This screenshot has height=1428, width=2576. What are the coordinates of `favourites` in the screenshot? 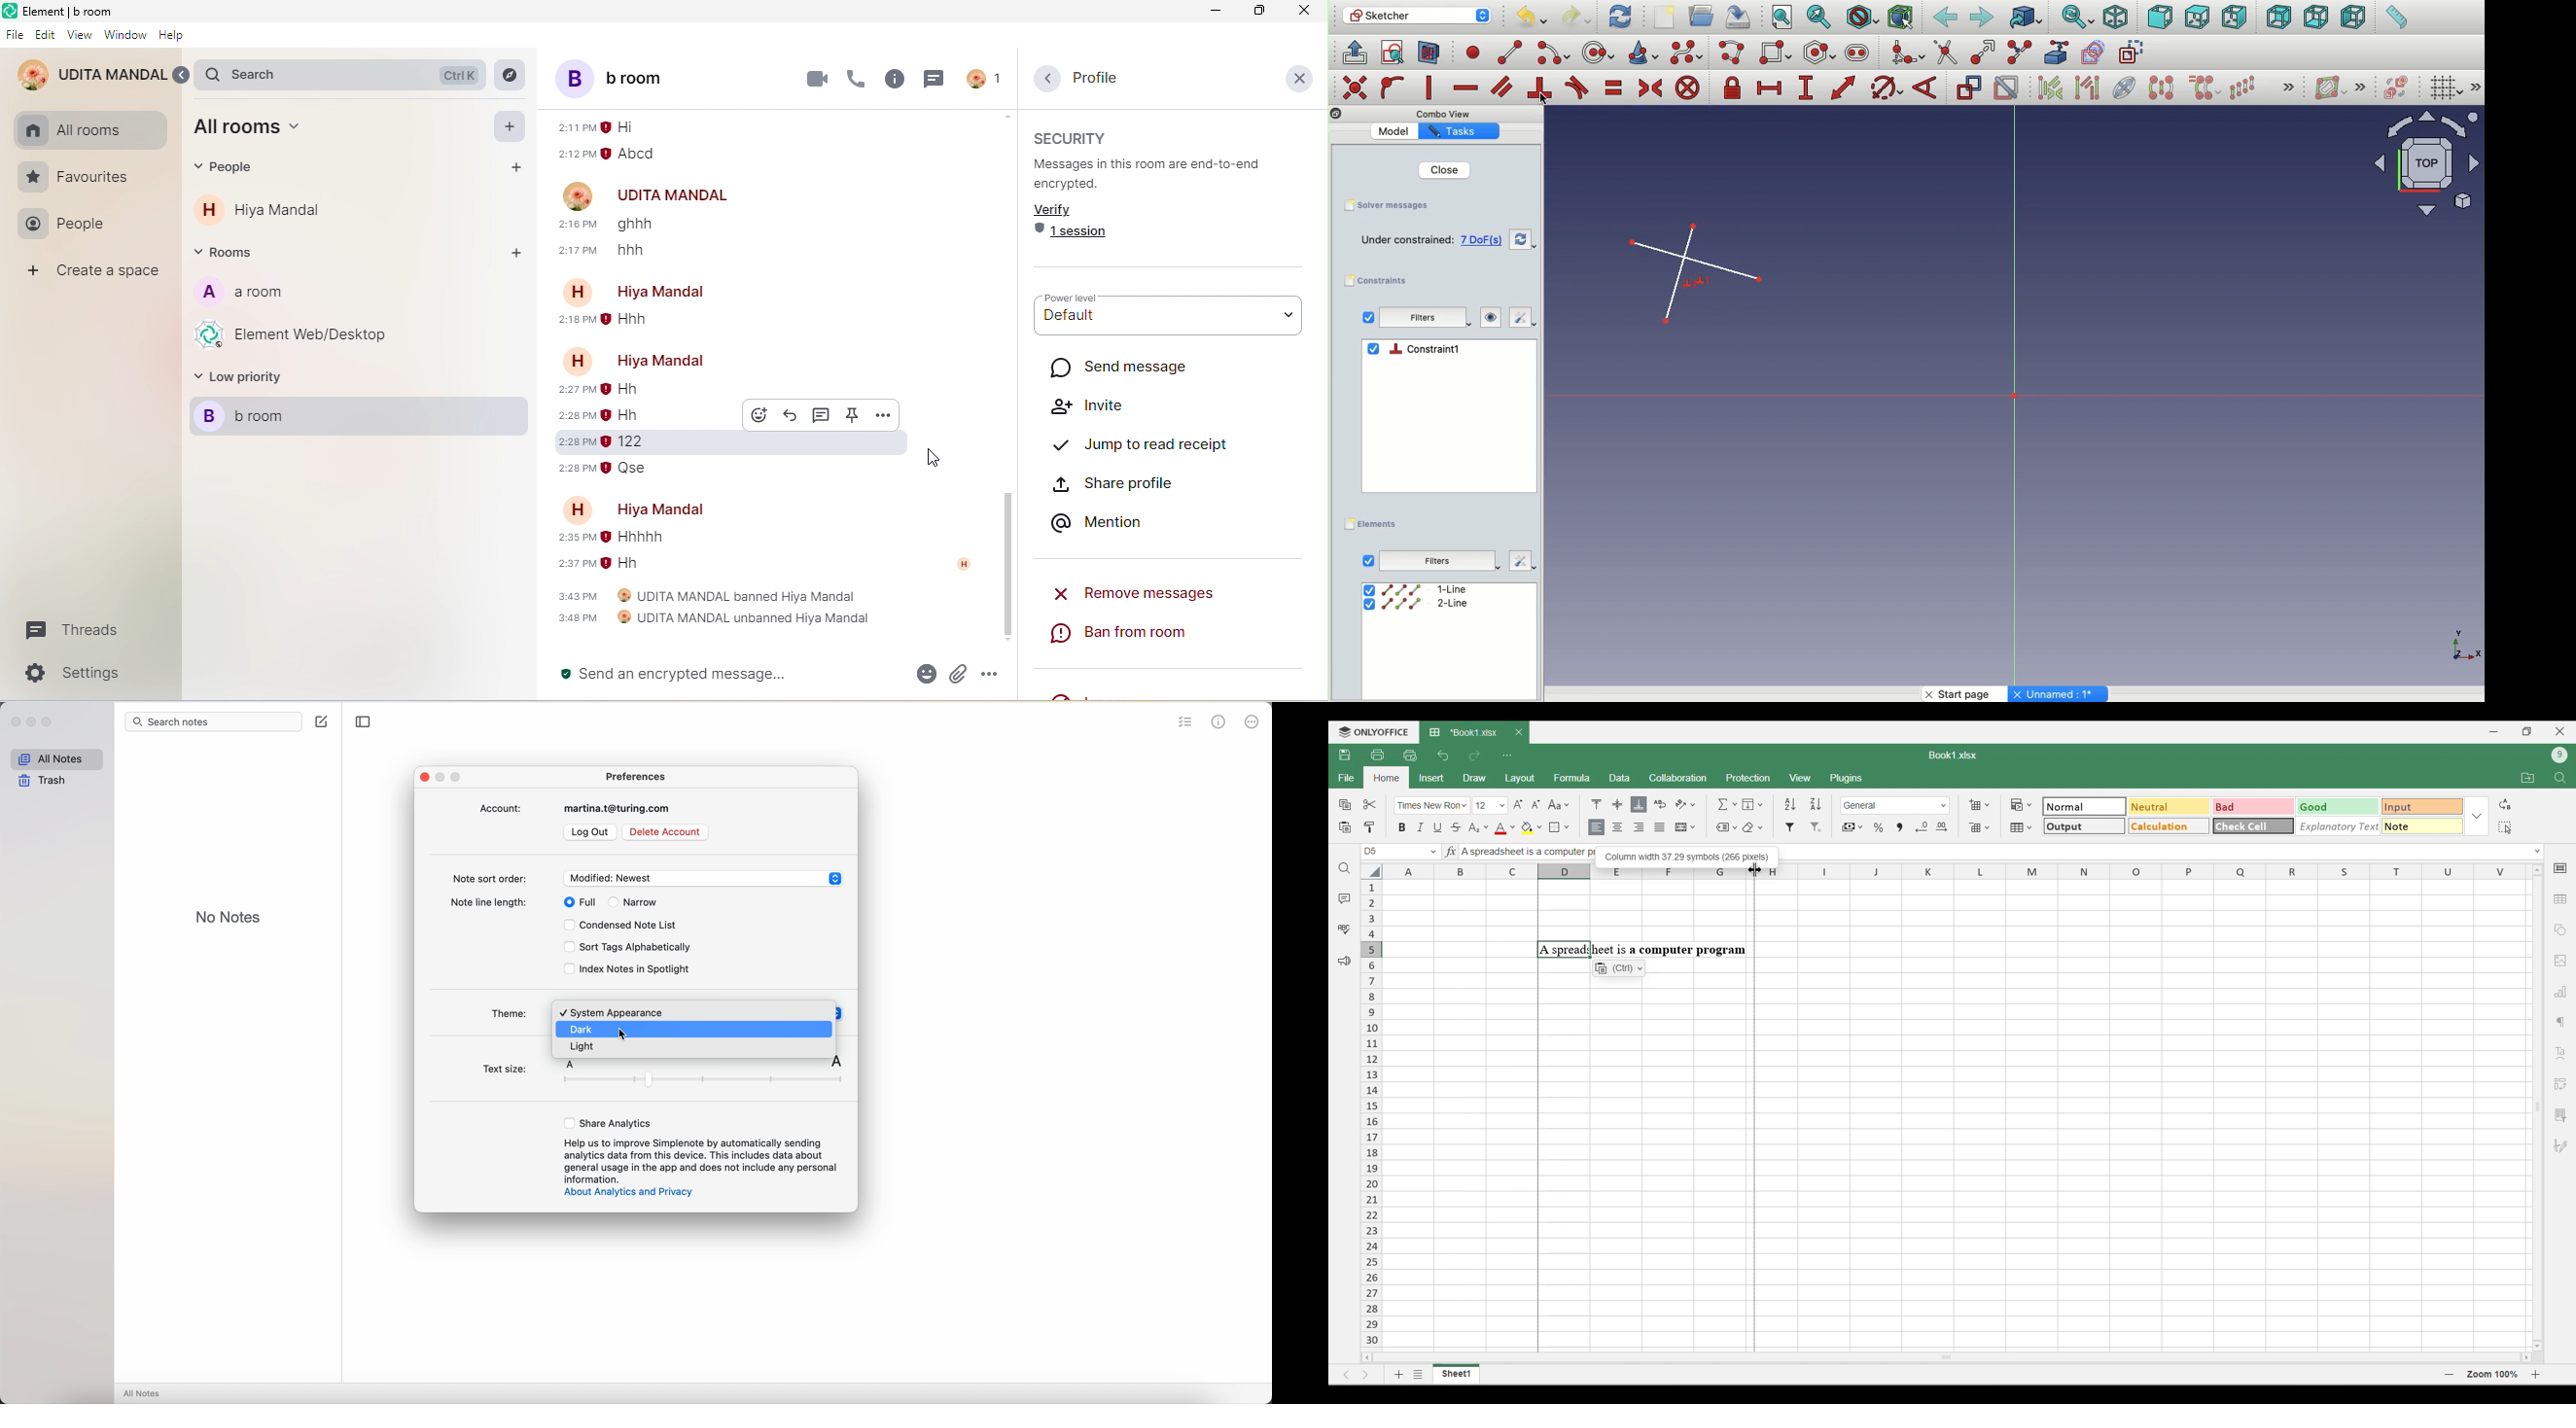 It's located at (76, 178).